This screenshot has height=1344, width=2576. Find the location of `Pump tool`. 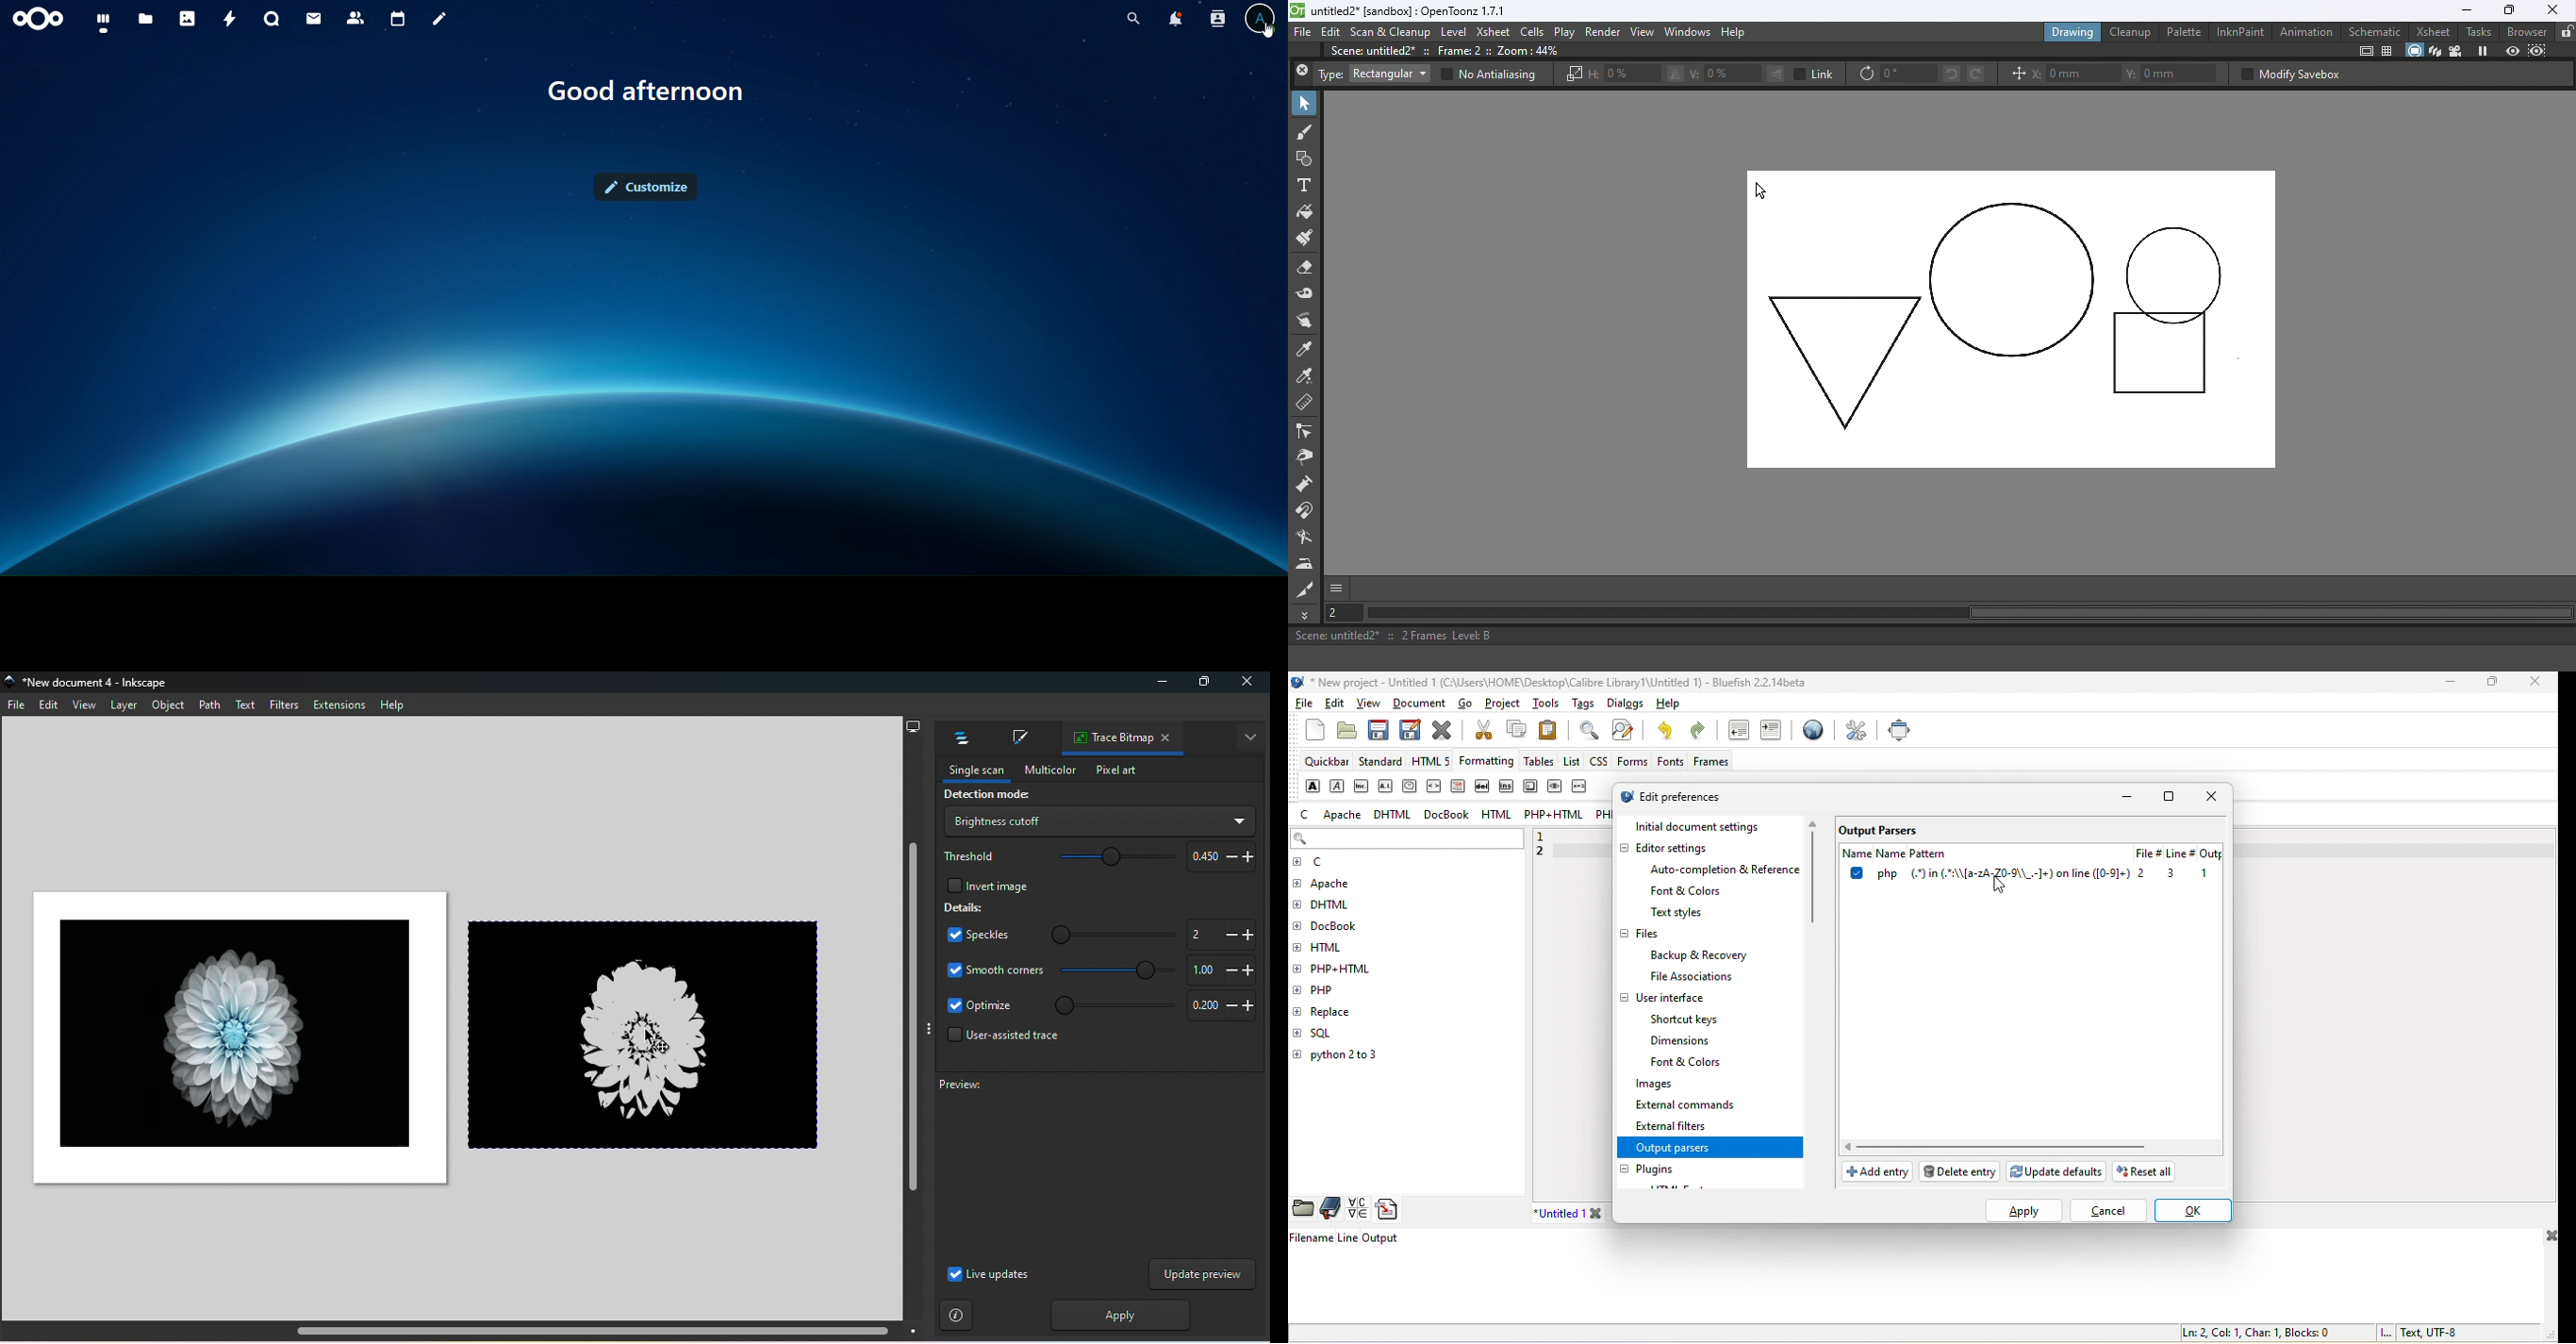

Pump tool is located at coordinates (1305, 486).